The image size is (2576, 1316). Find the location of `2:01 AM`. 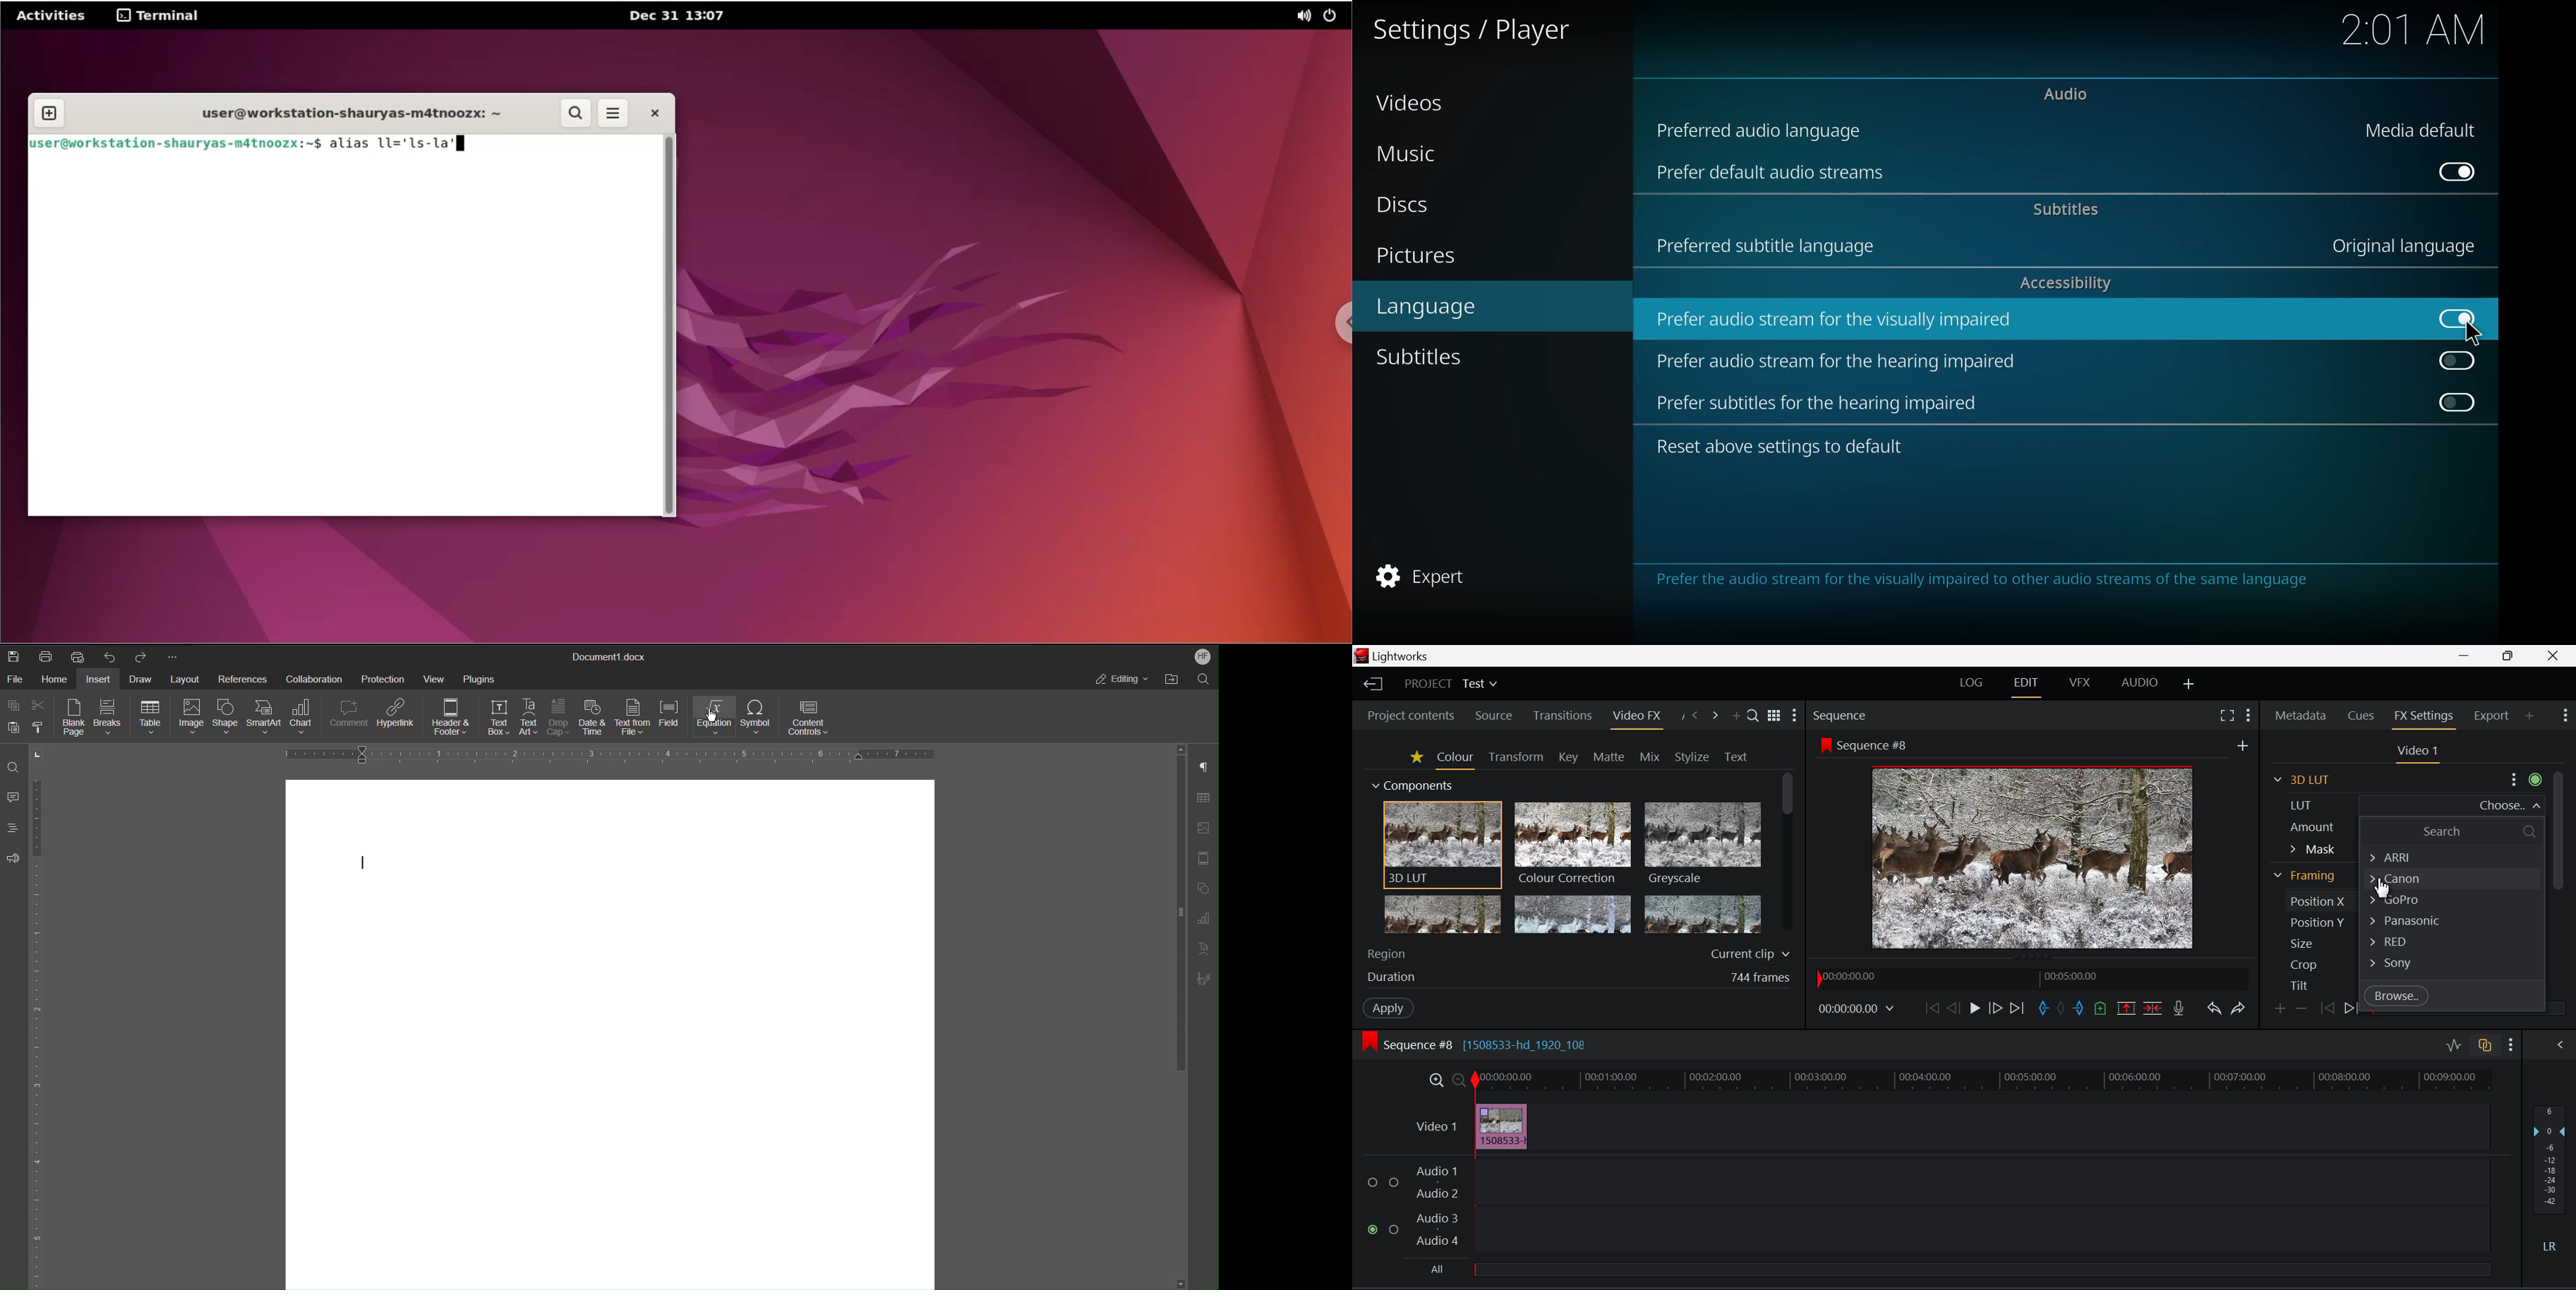

2:01 AM is located at coordinates (2406, 29).